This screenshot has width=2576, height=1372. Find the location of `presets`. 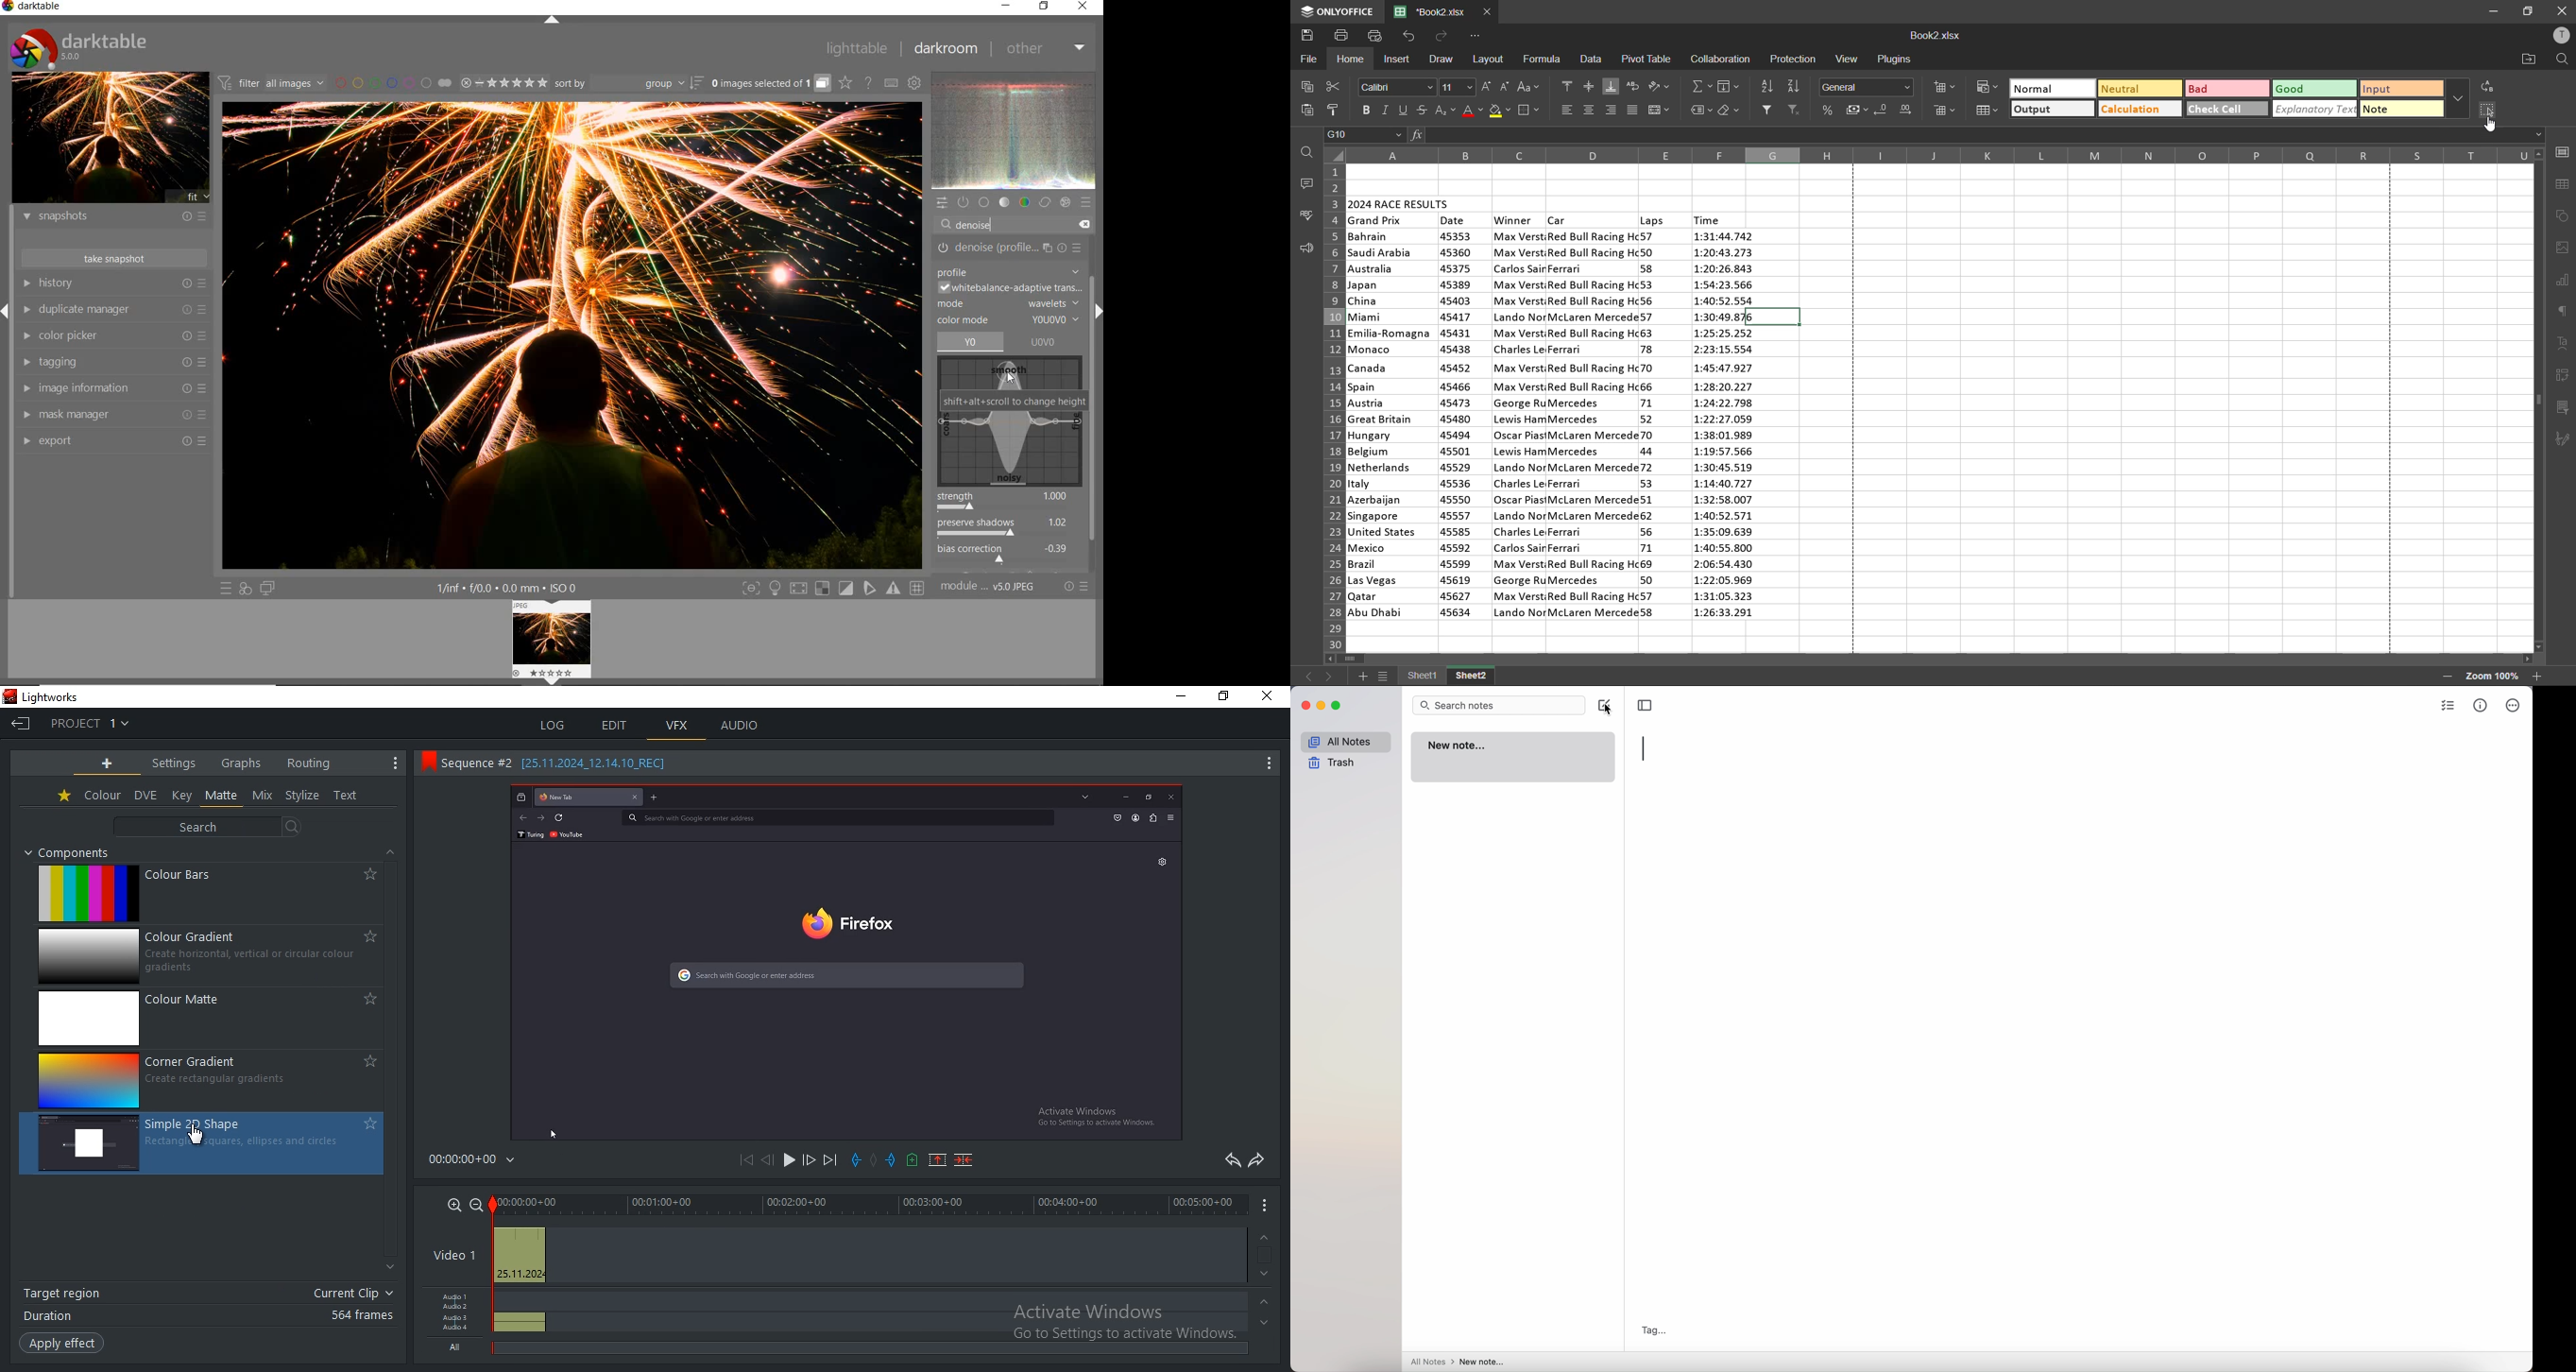

presets is located at coordinates (1087, 203).